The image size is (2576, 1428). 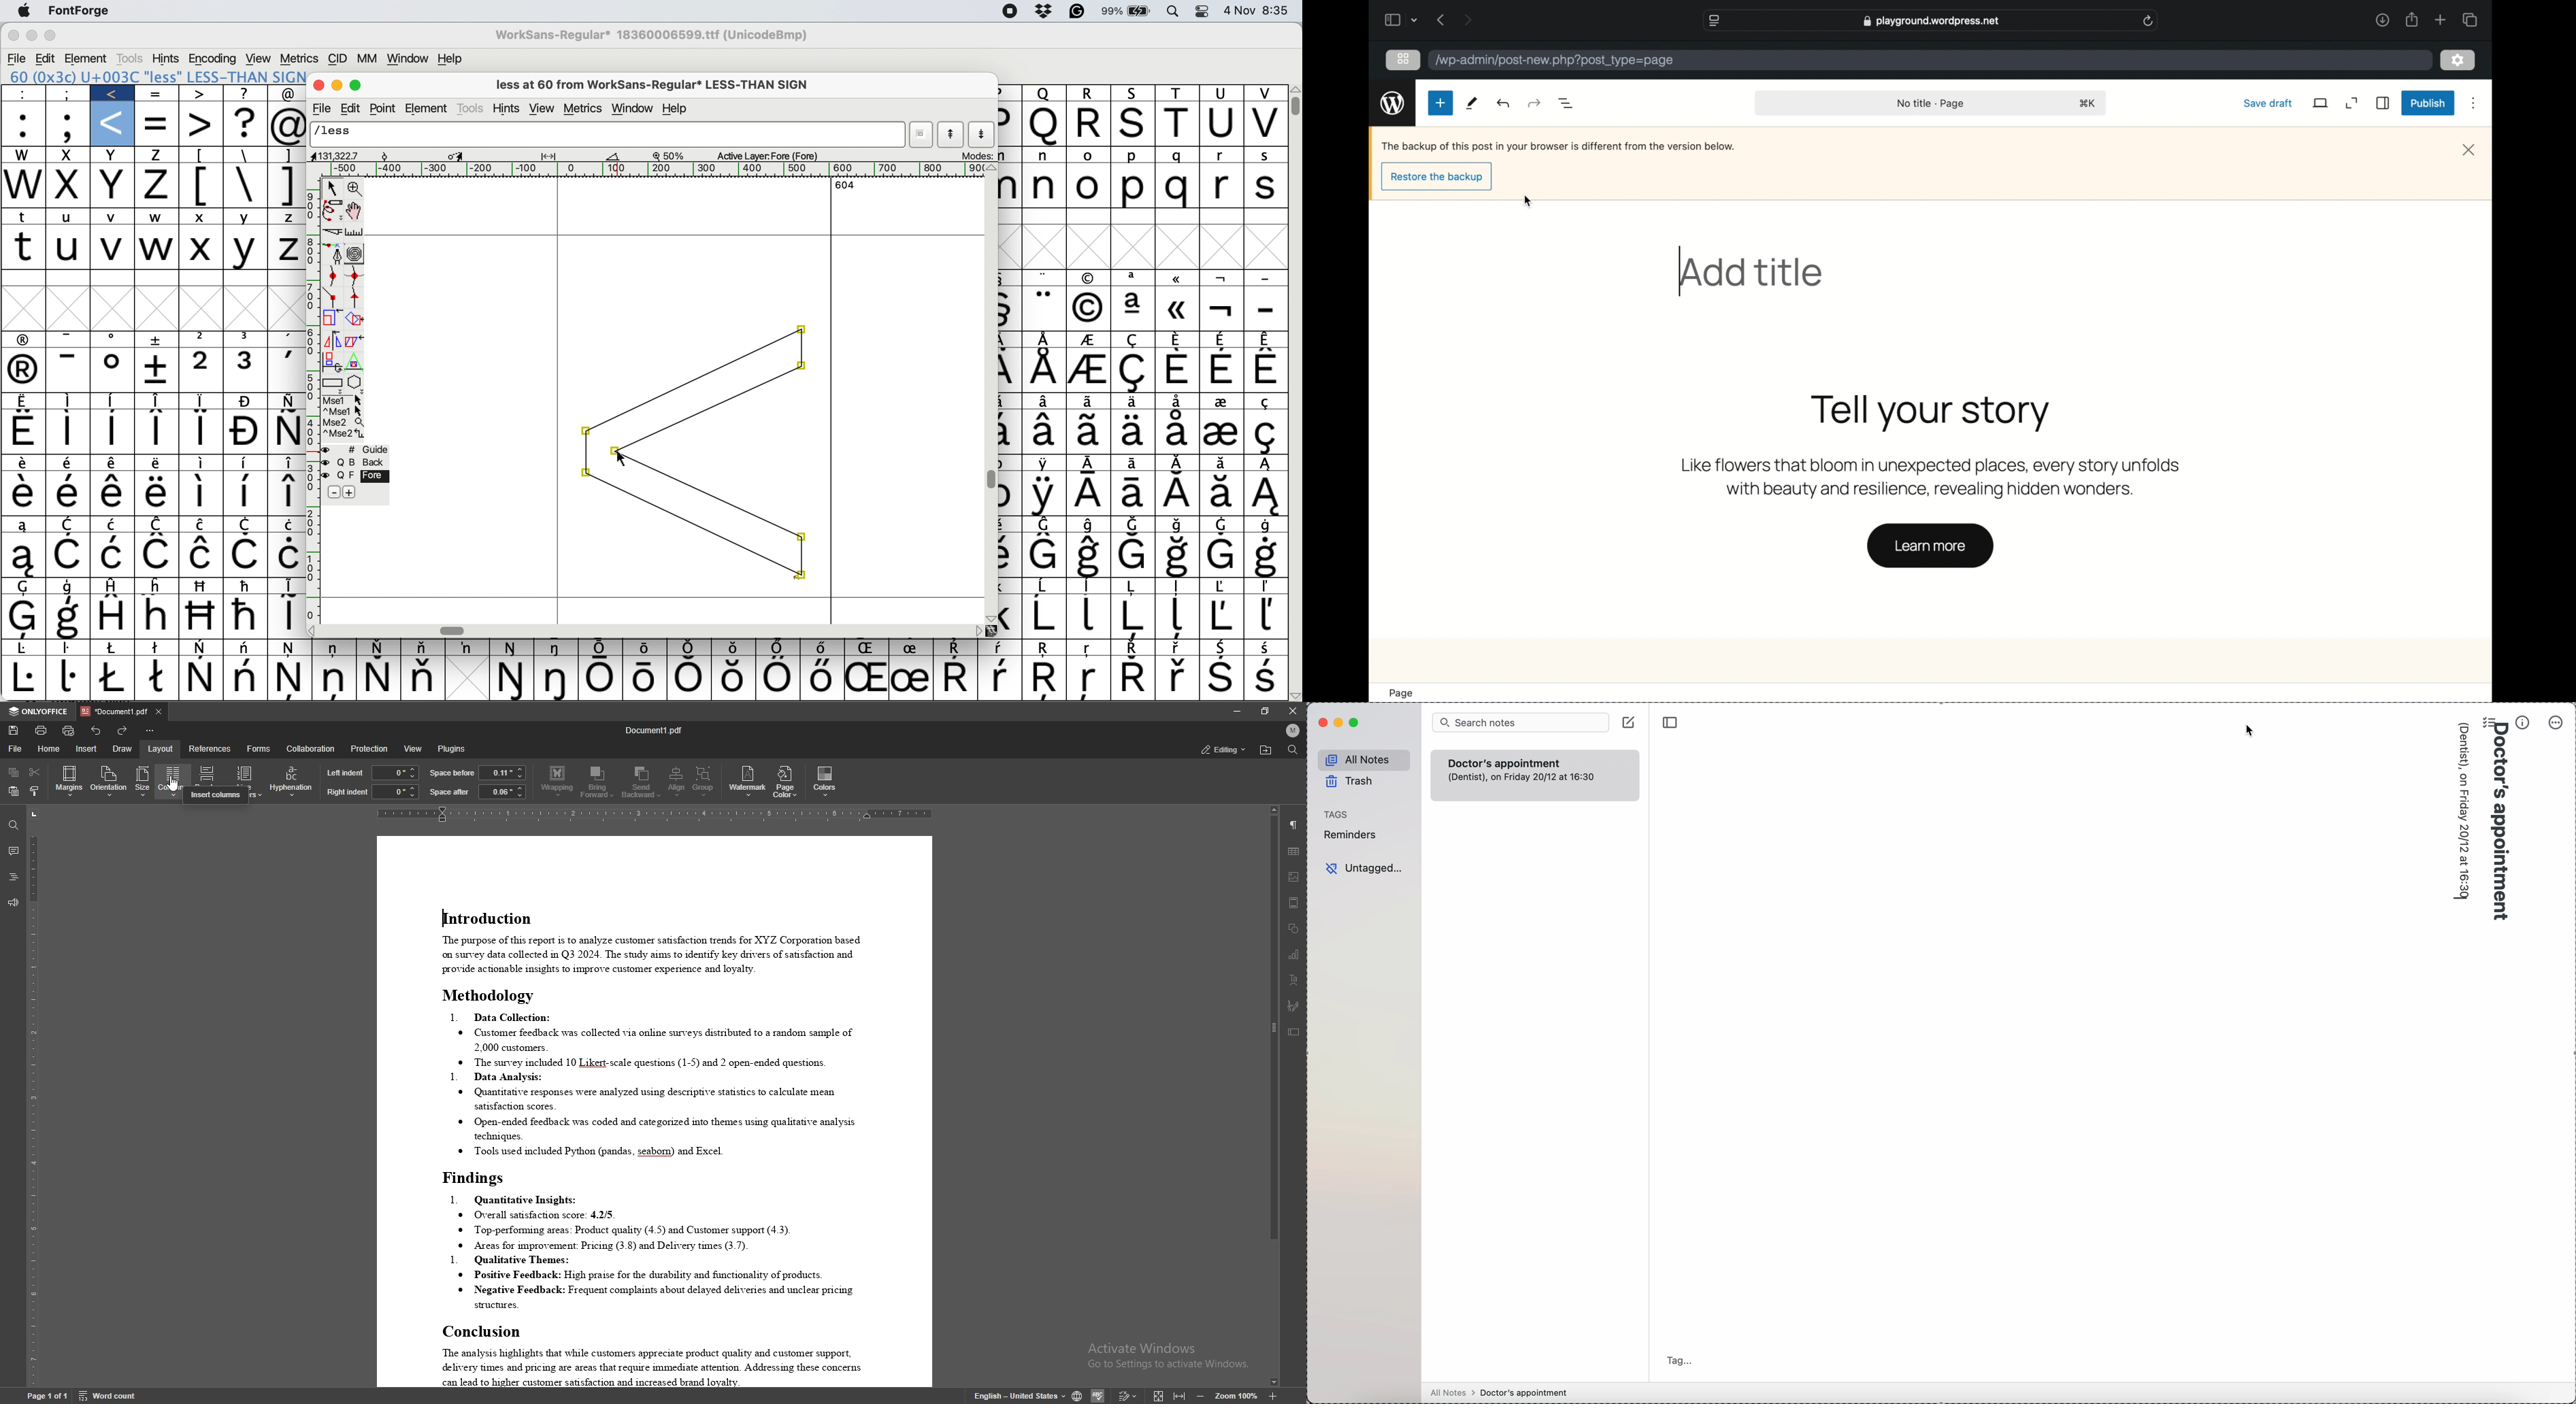 What do you see at coordinates (285, 463) in the screenshot?
I see `Symbol` at bounding box center [285, 463].